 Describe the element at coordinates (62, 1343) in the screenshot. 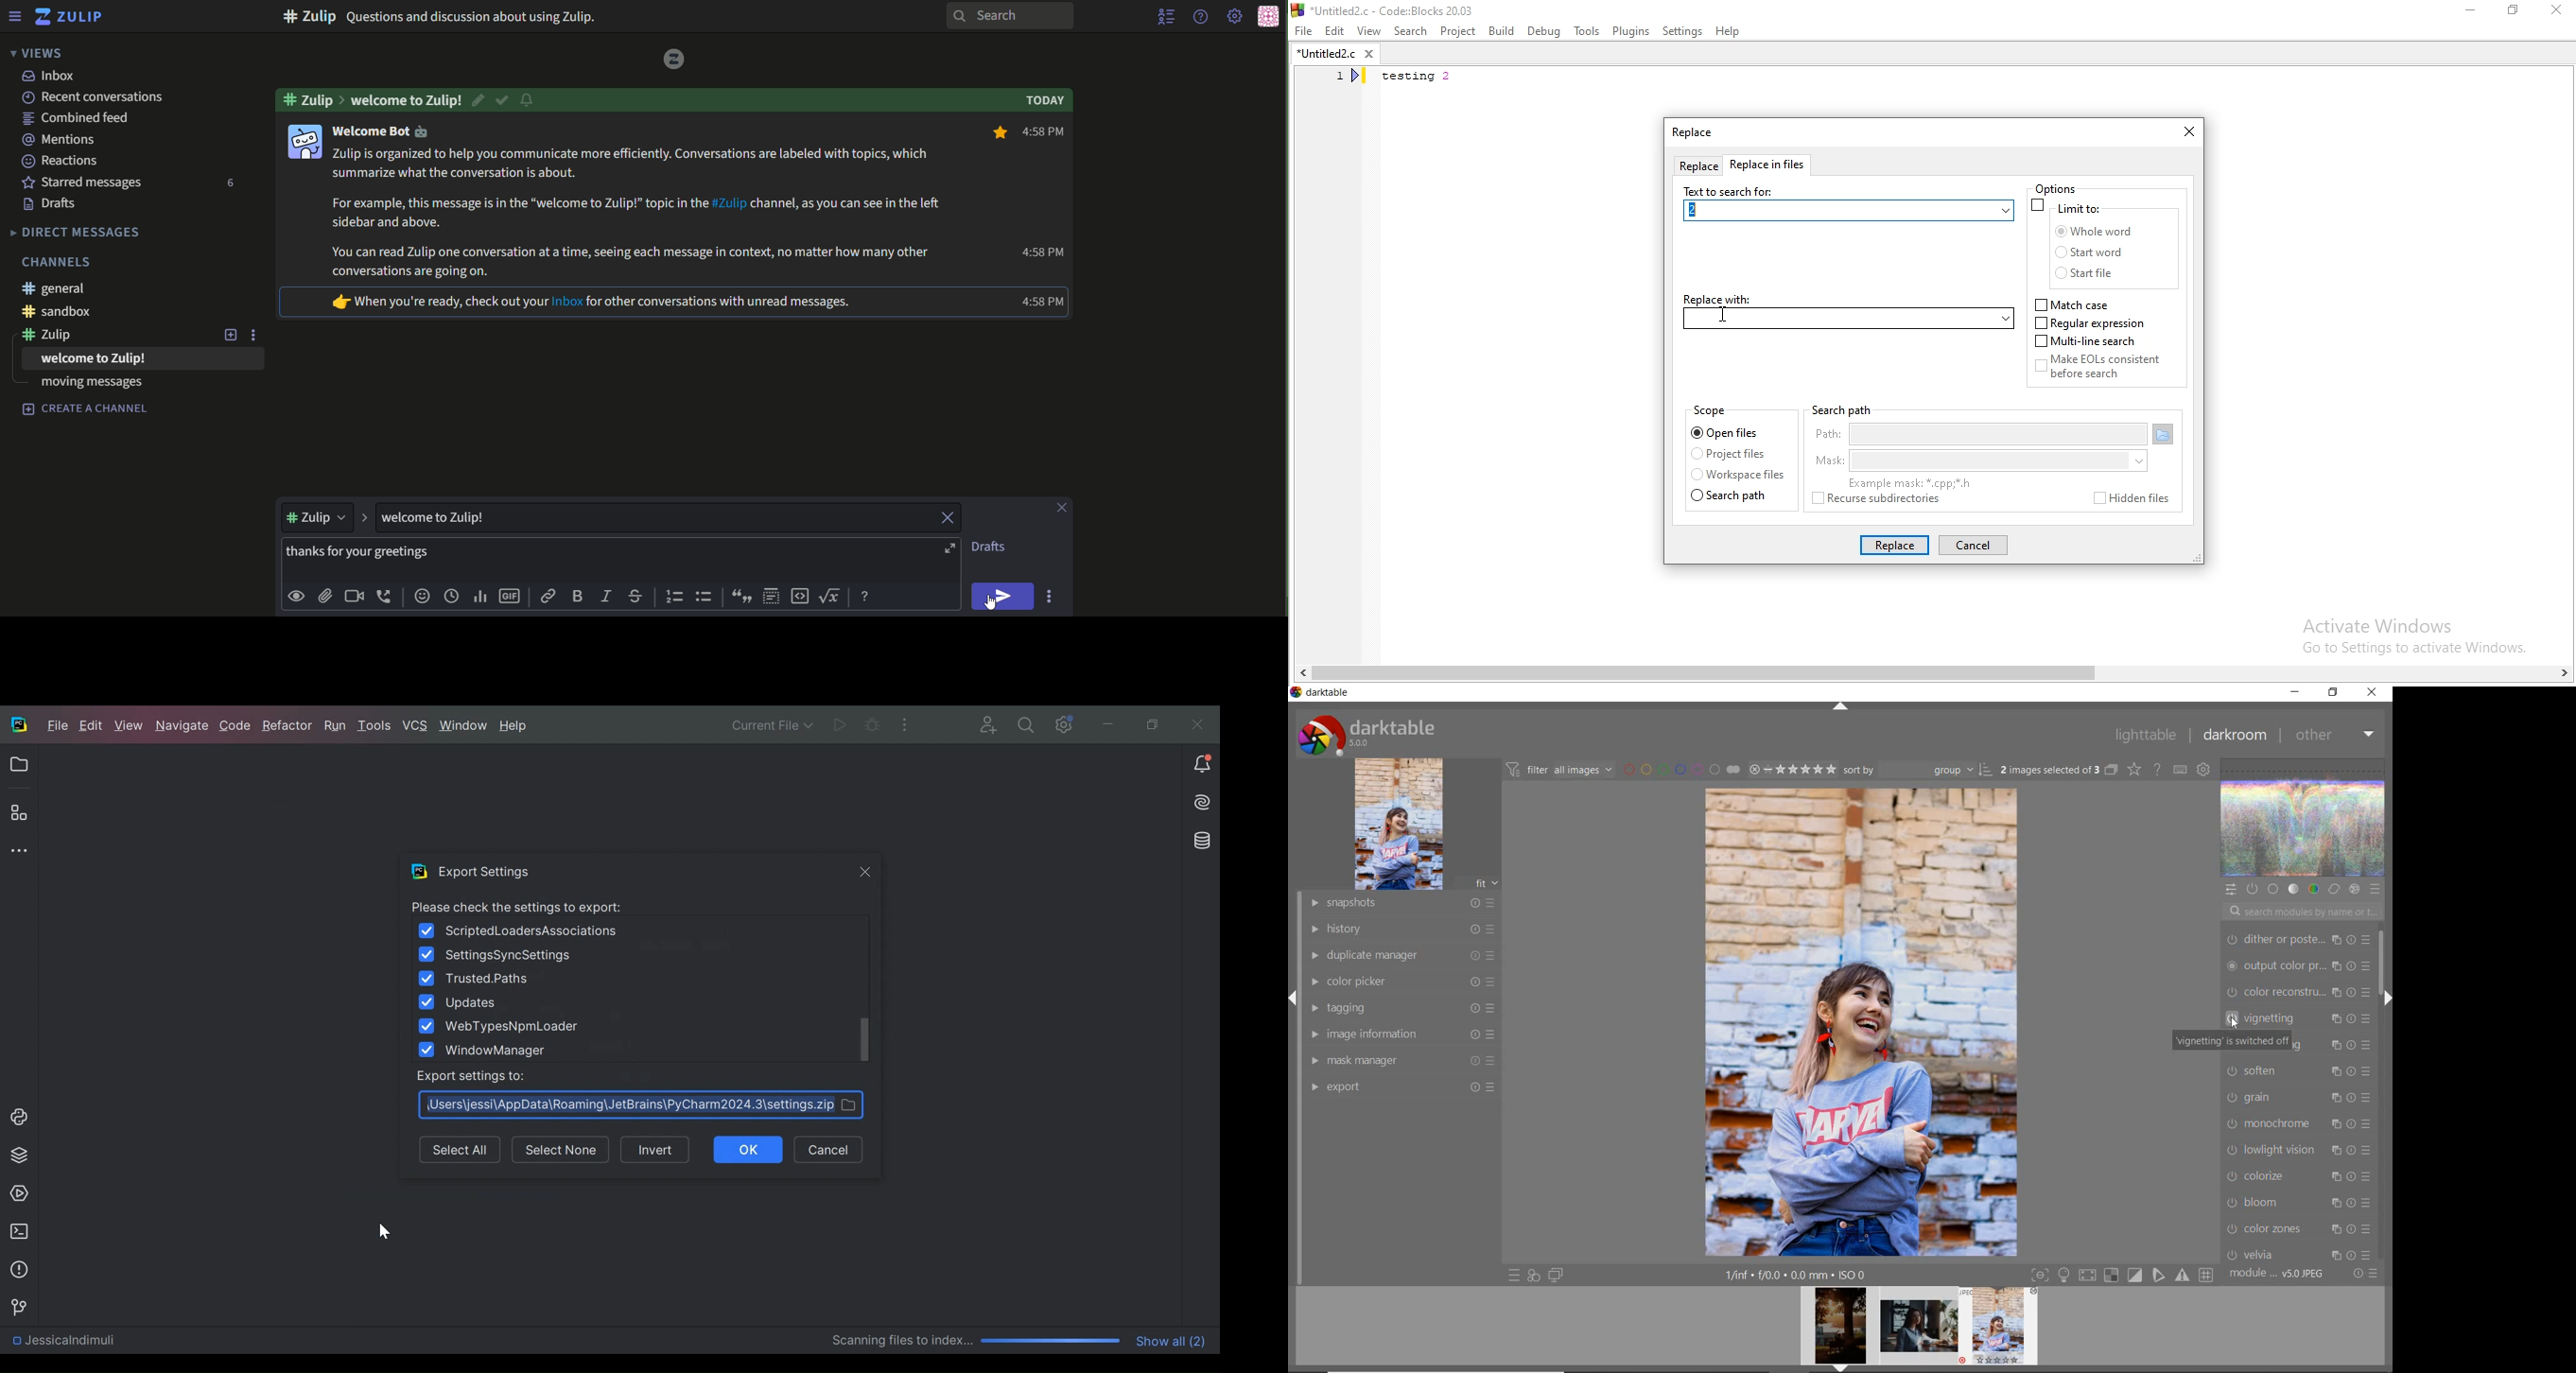

I see `Directory` at that location.